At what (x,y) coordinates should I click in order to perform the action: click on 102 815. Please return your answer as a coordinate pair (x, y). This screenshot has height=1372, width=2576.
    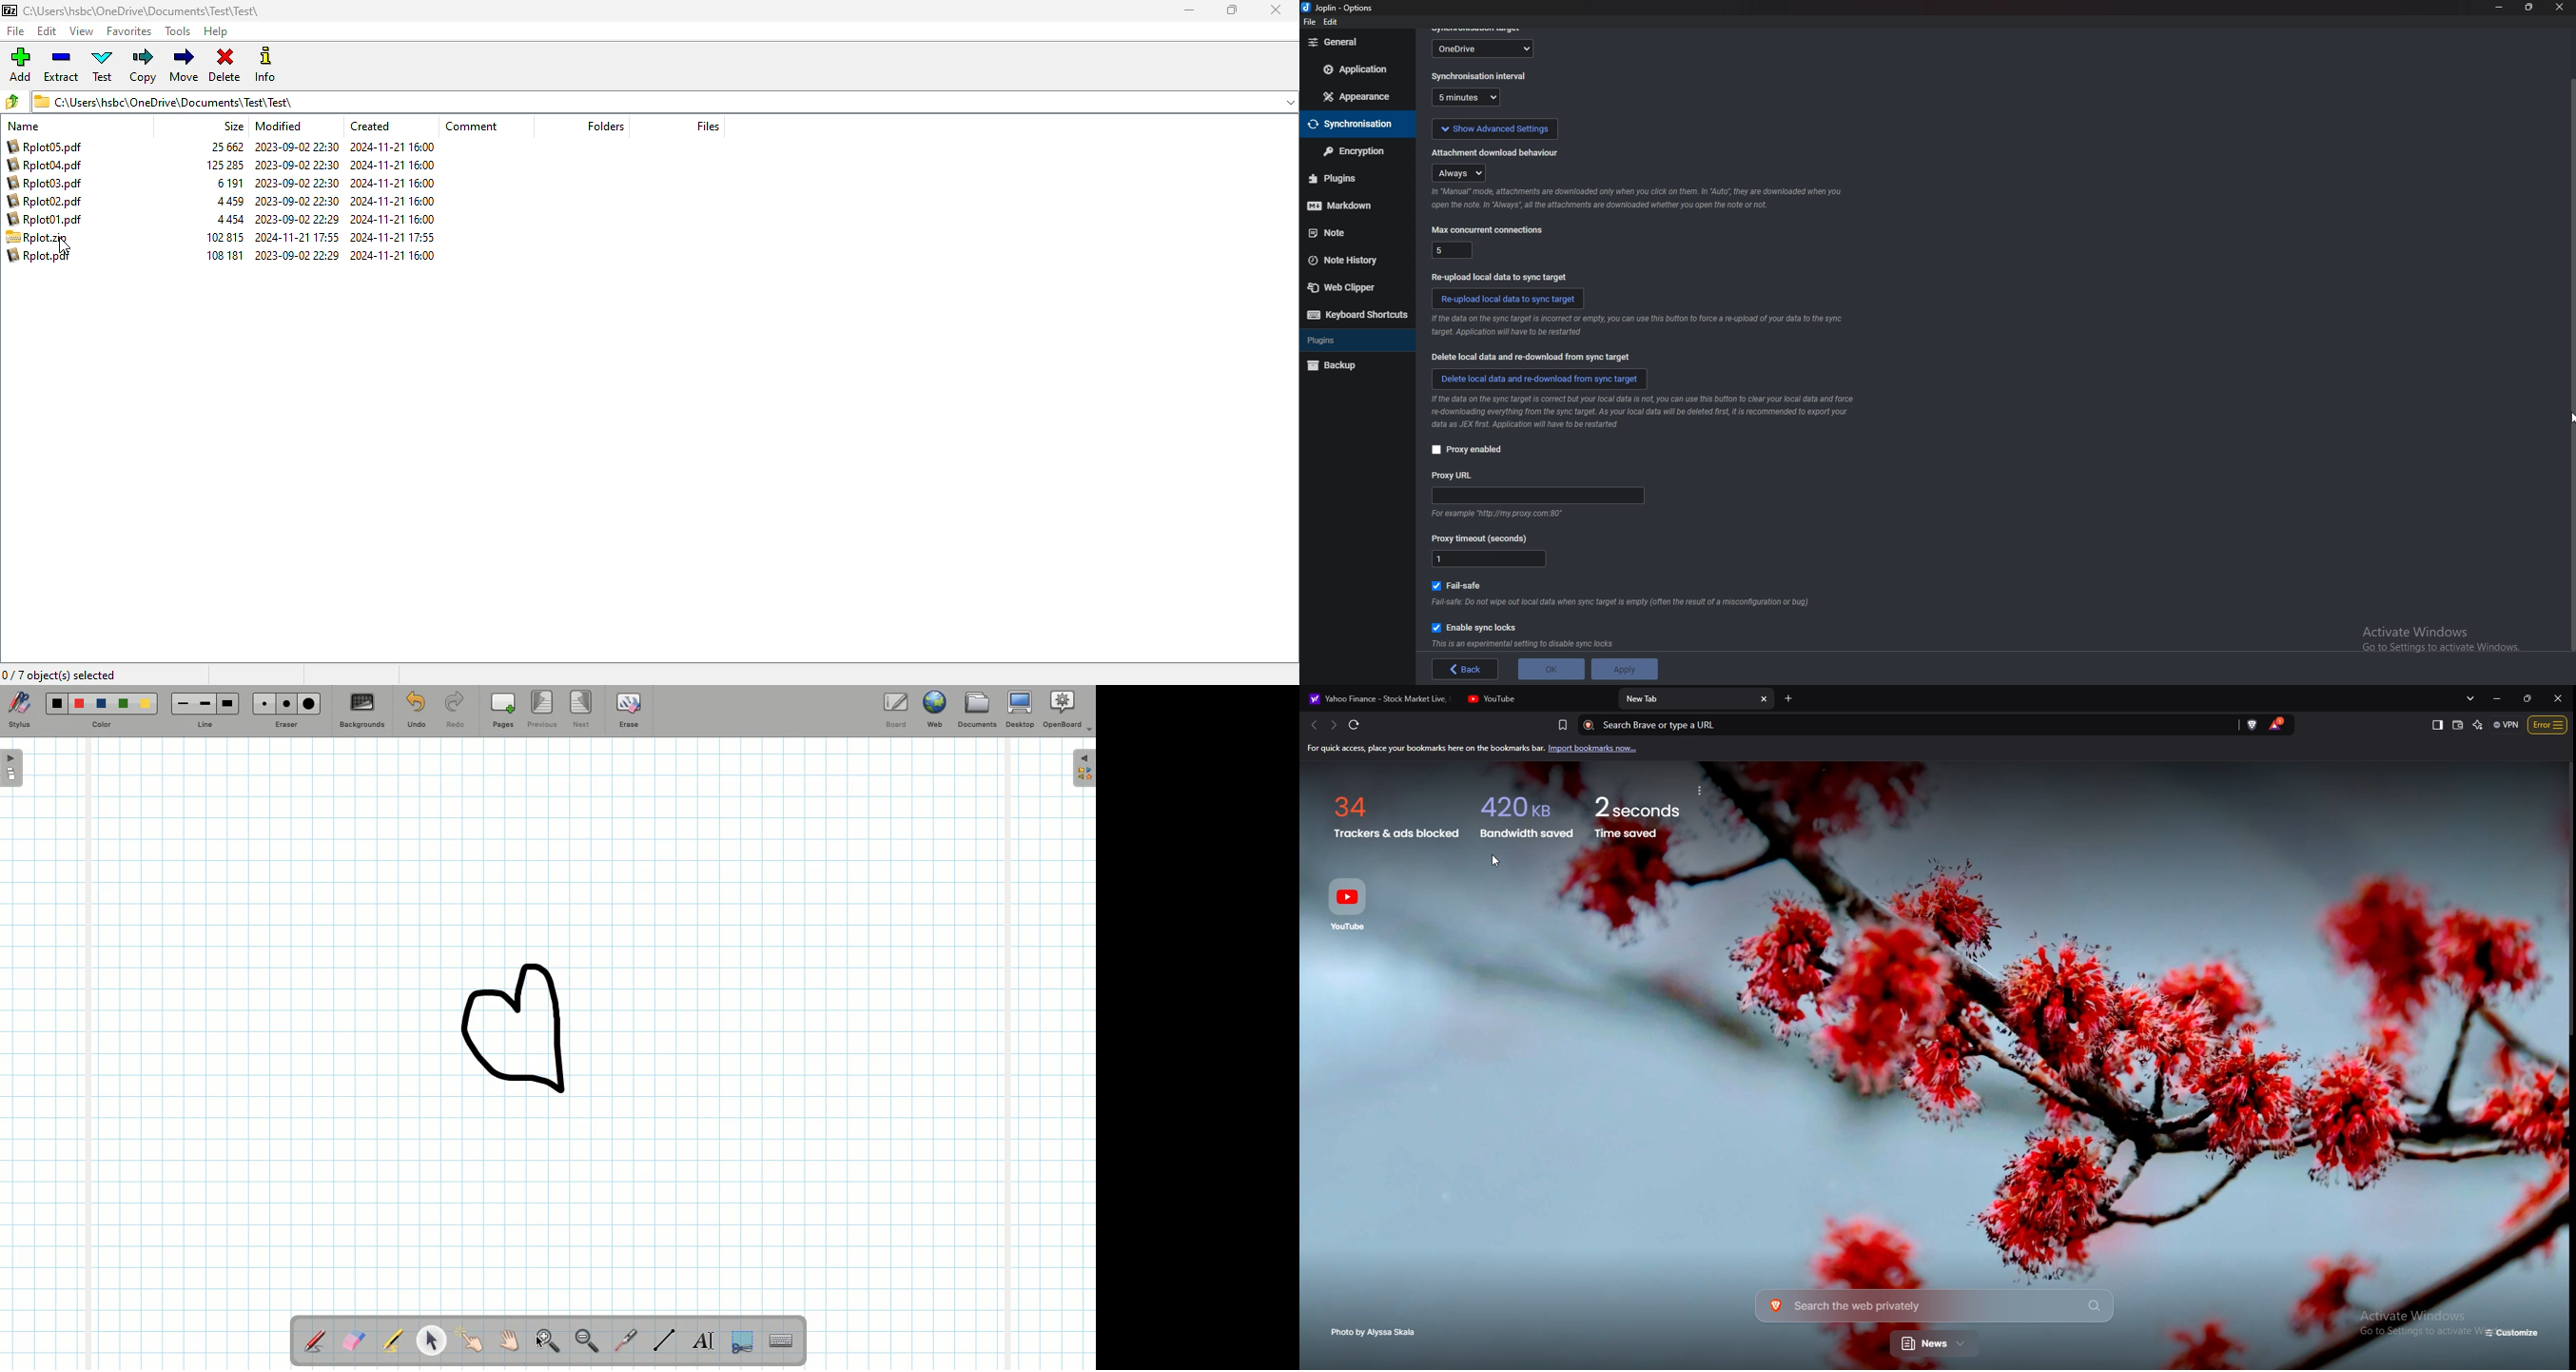
    Looking at the image, I should click on (225, 238).